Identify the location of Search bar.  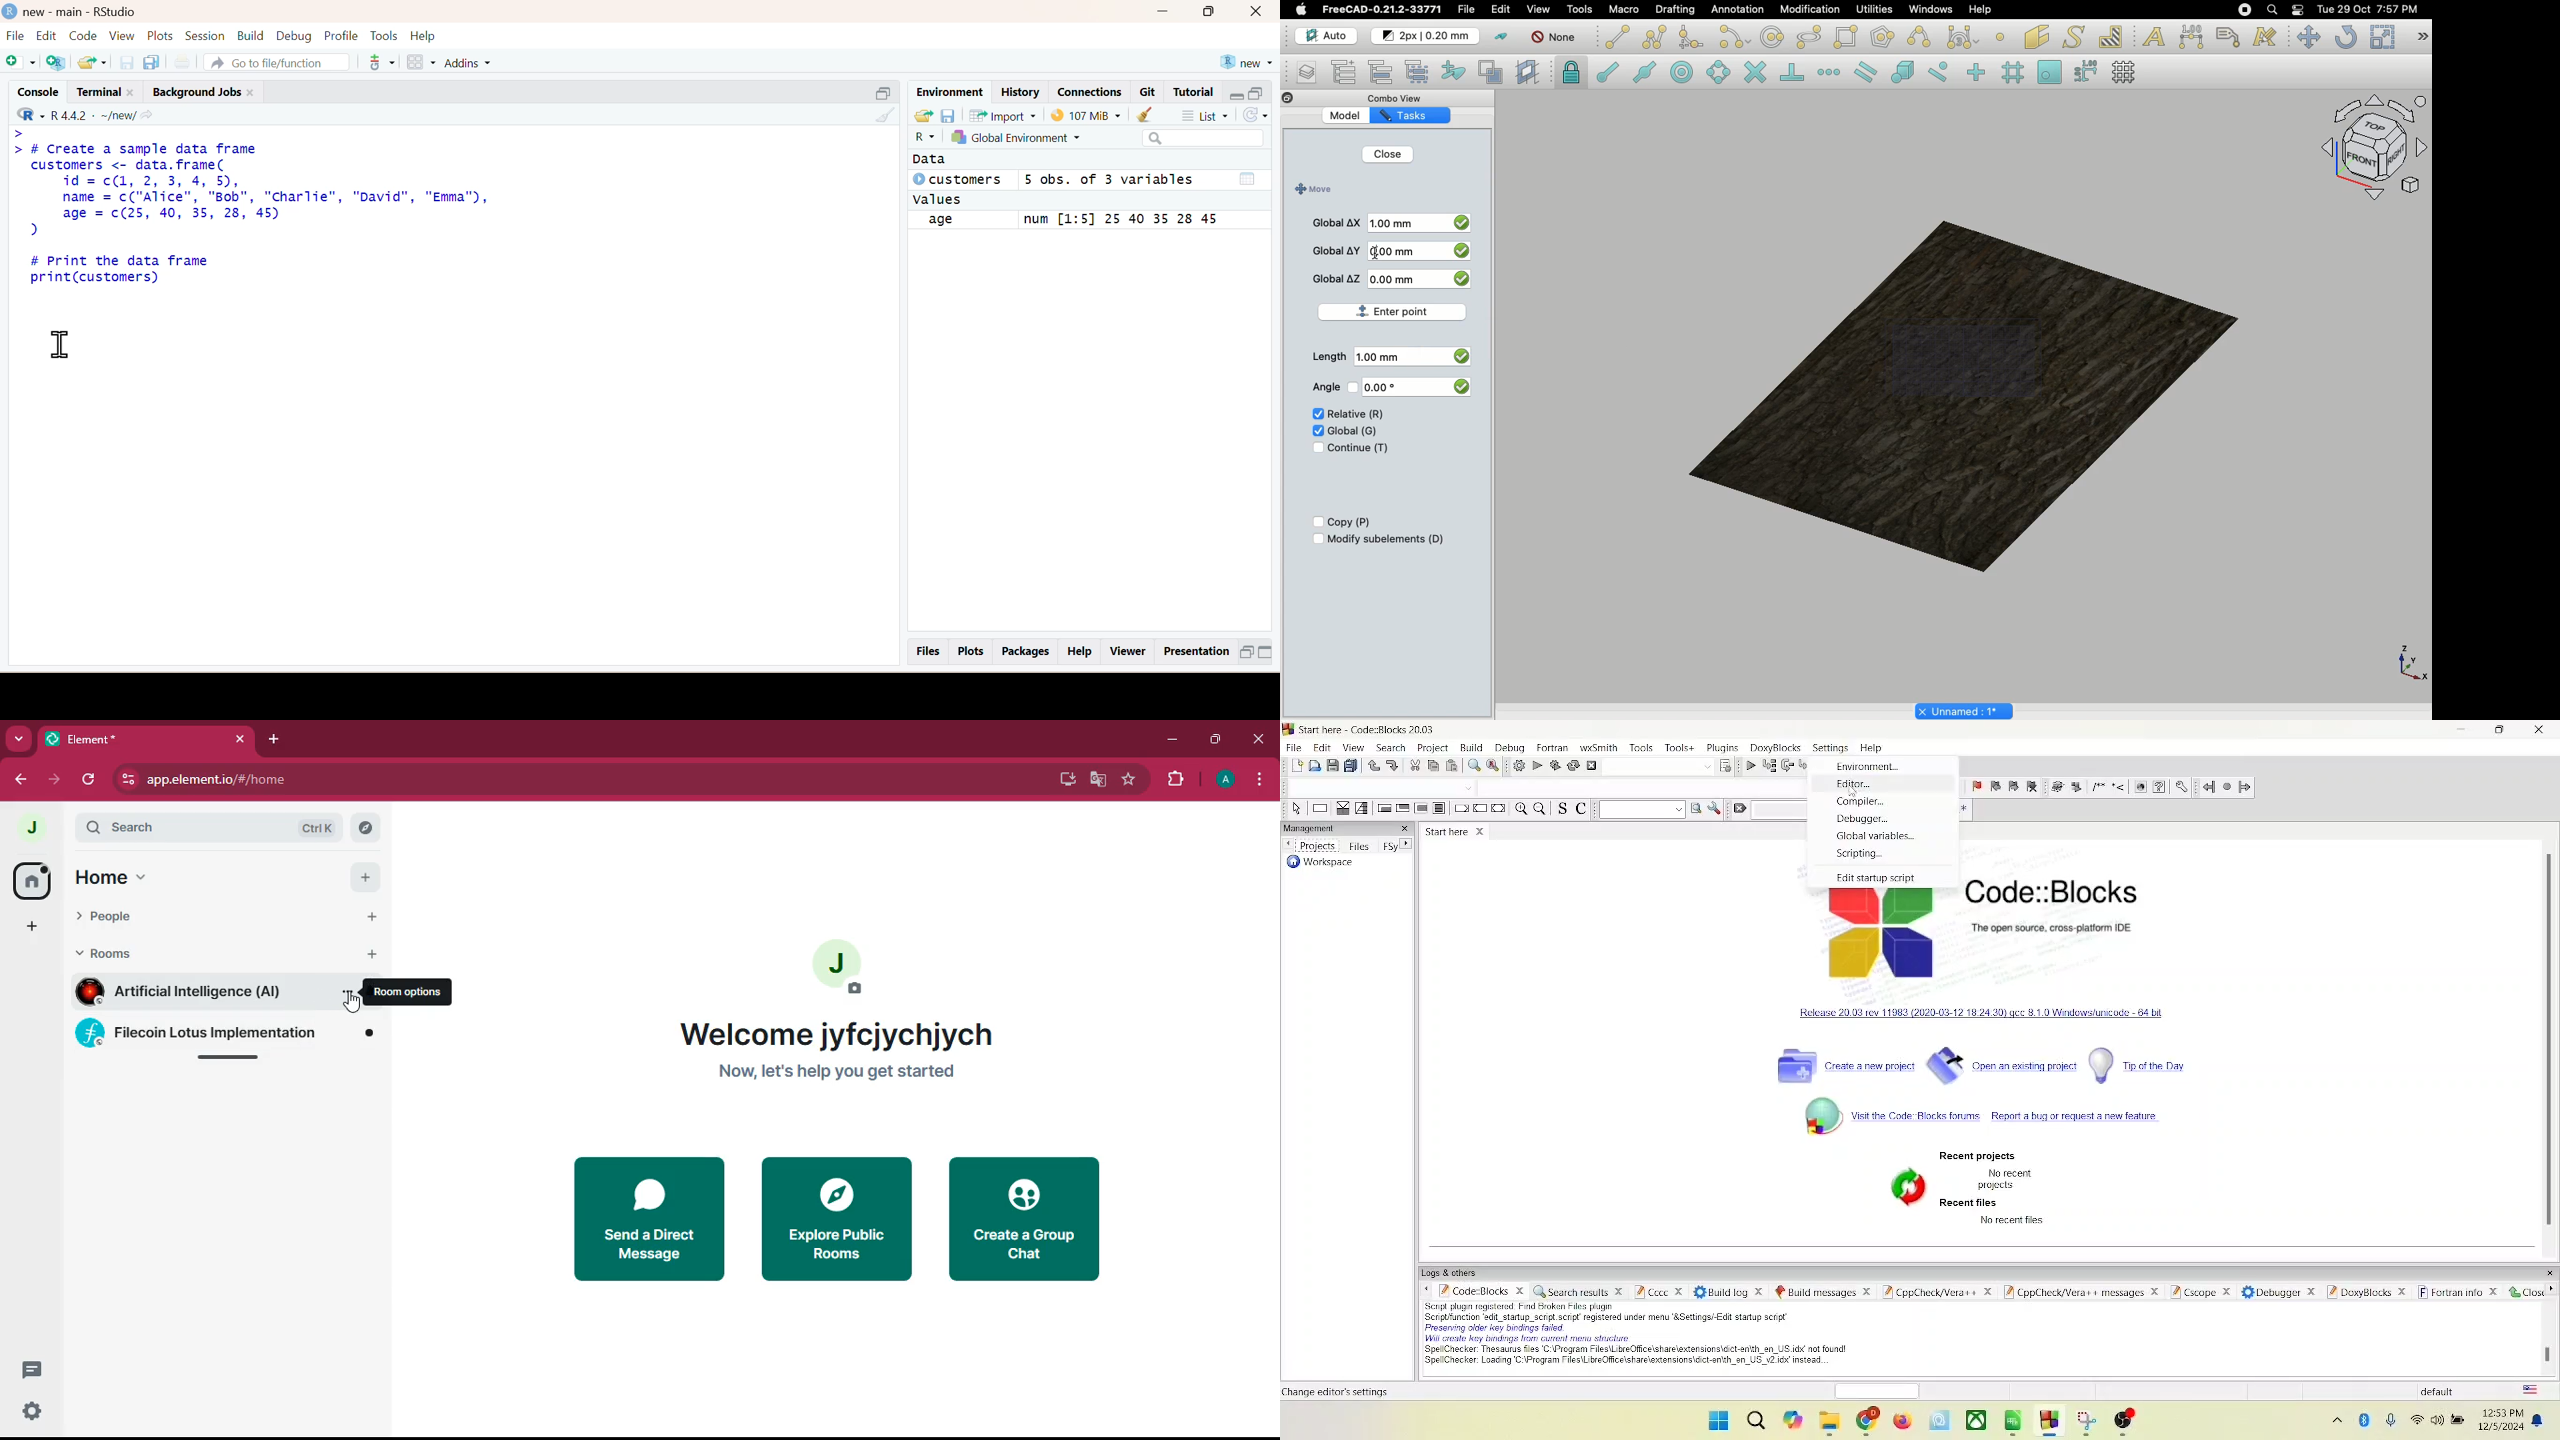
(1191, 139).